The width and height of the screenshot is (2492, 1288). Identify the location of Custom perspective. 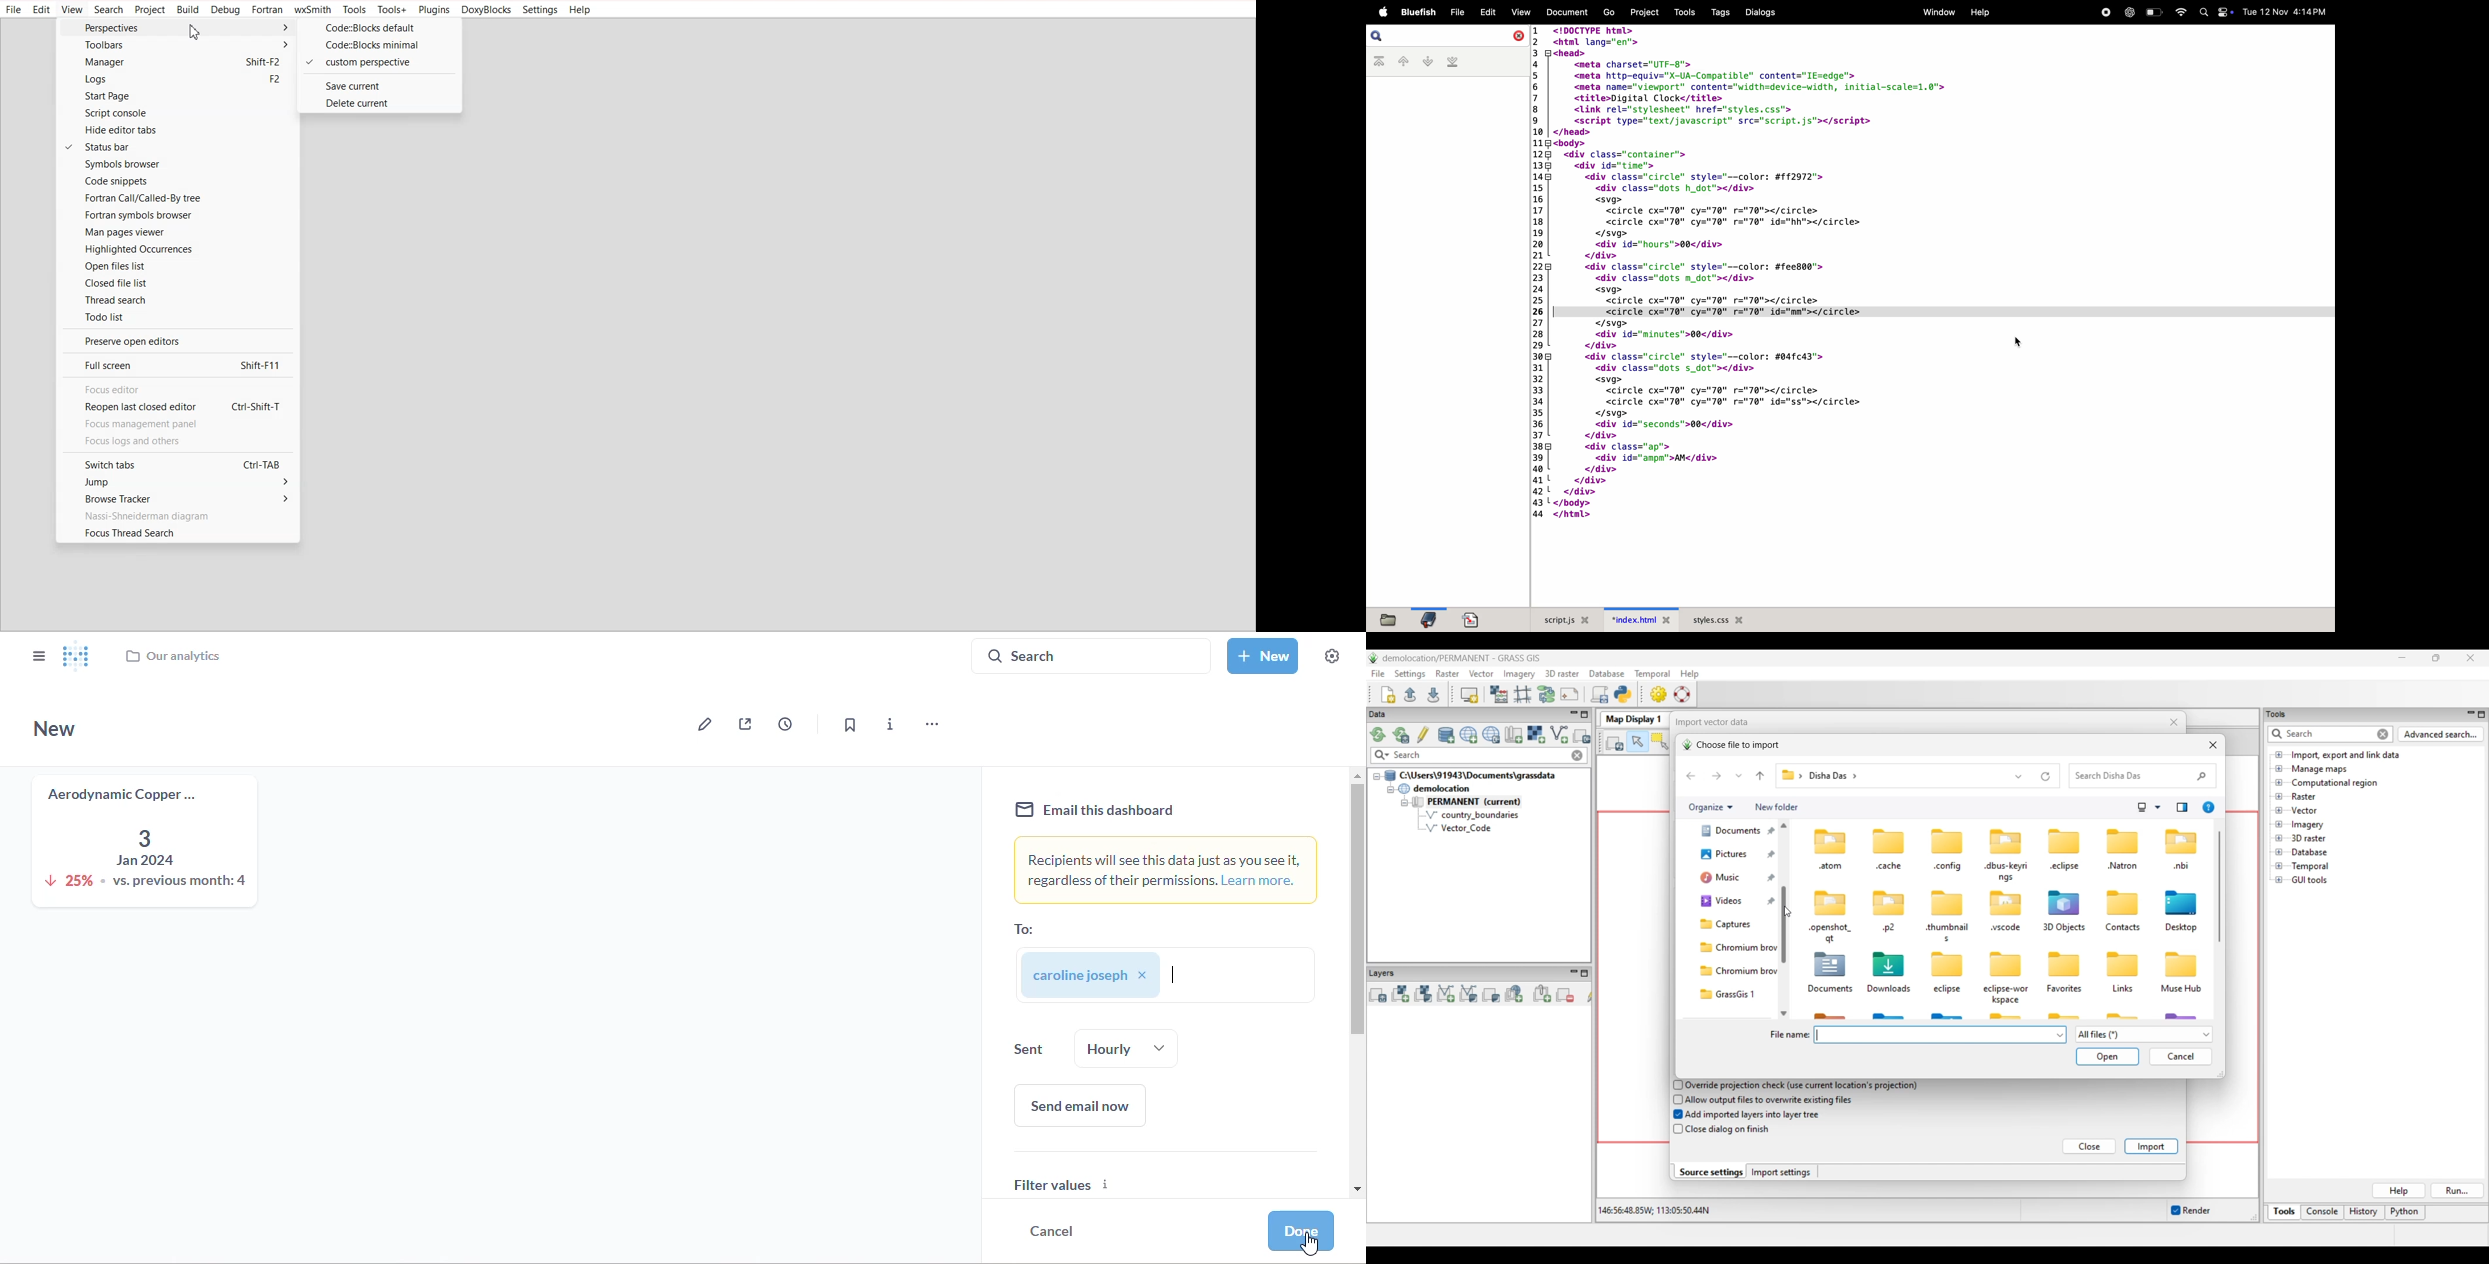
(378, 63).